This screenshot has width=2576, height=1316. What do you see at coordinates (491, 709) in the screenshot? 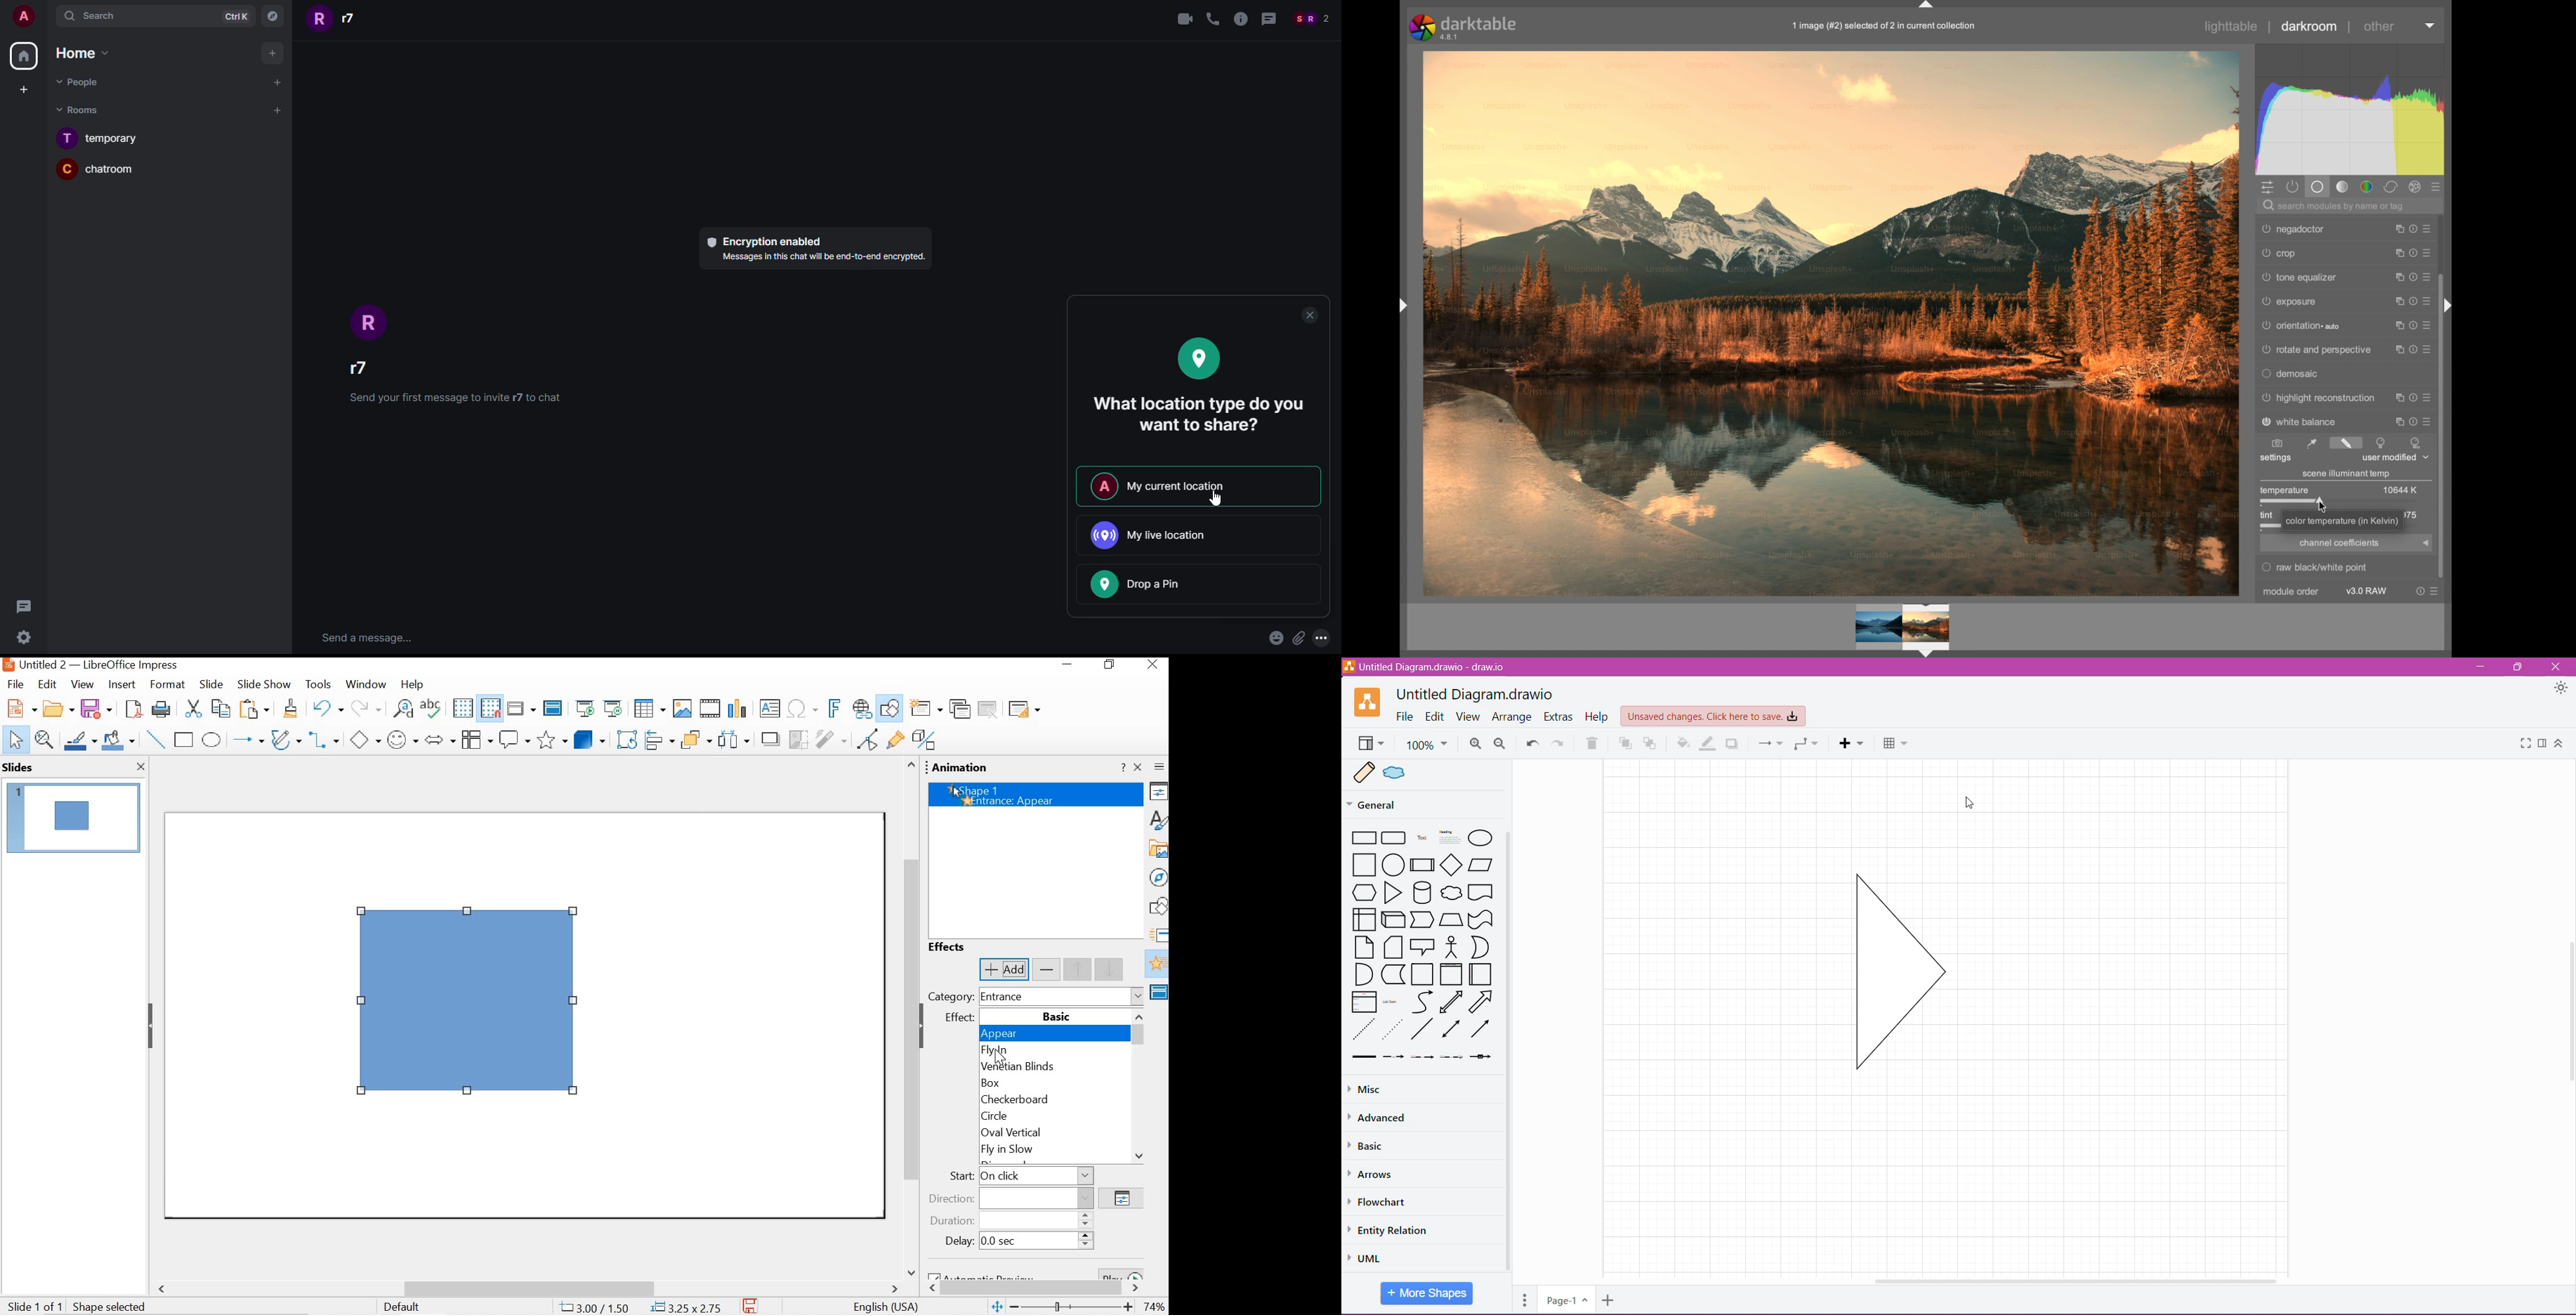
I see `snap to grid` at bounding box center [491, 709].